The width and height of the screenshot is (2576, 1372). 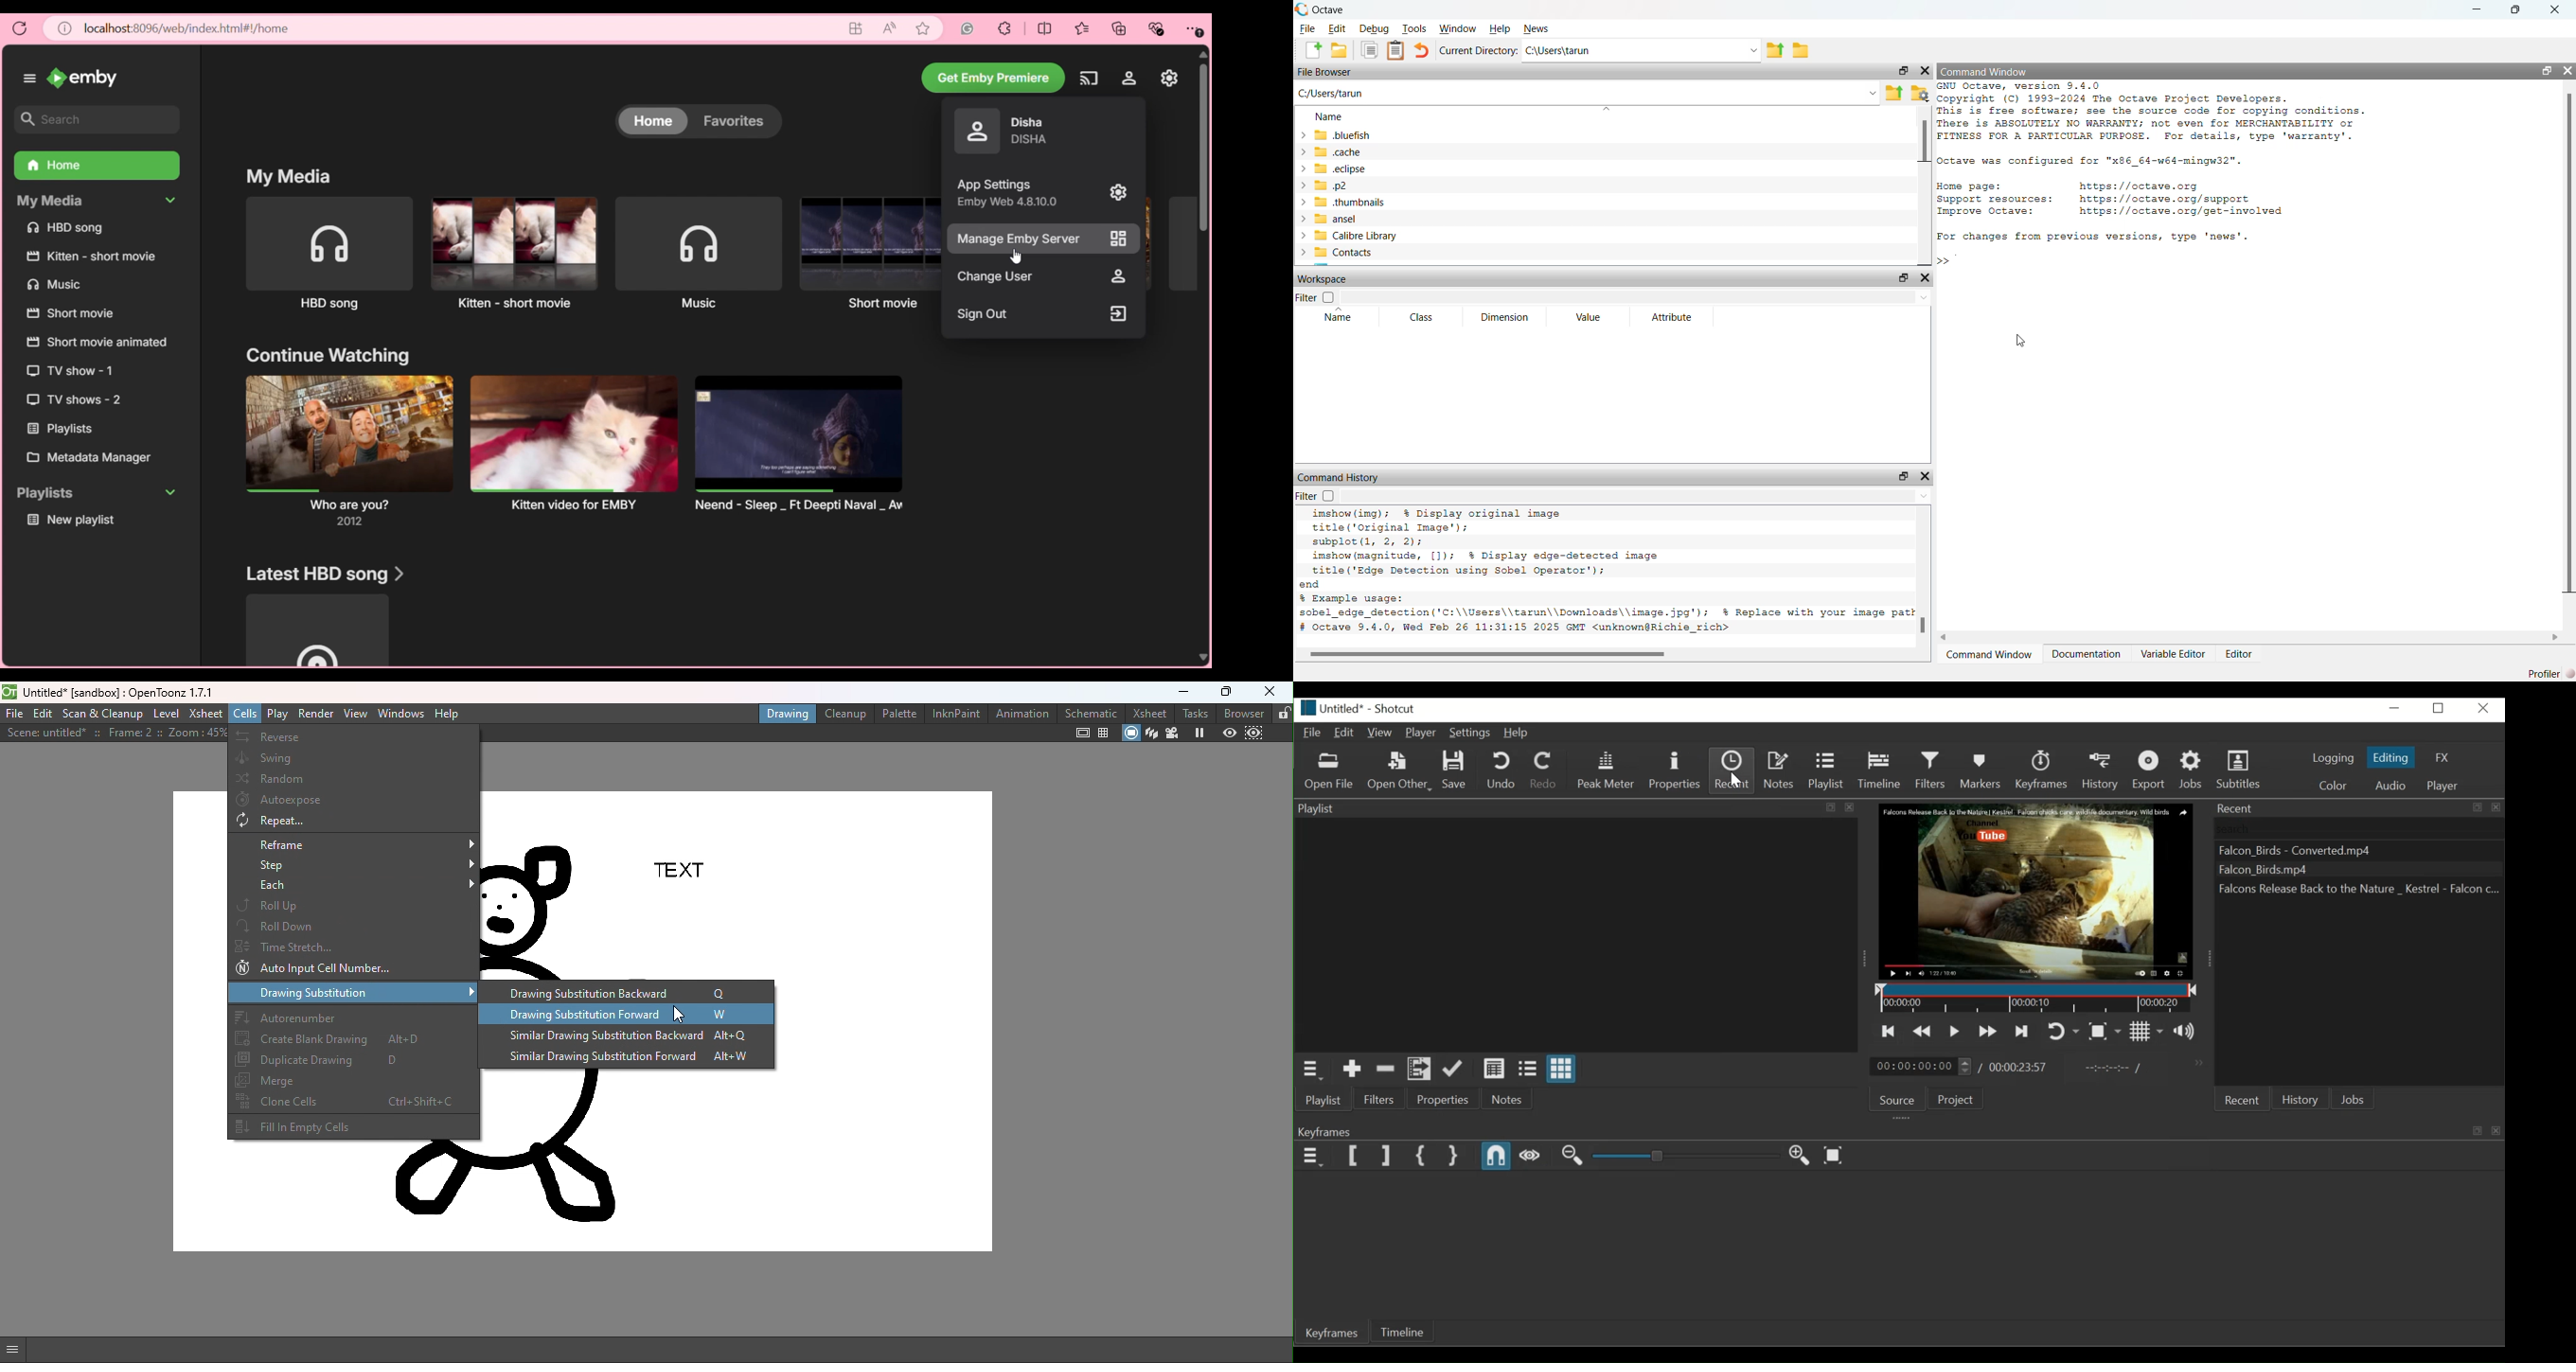 I want to click on Notes, so click(x=1507, y=1100).